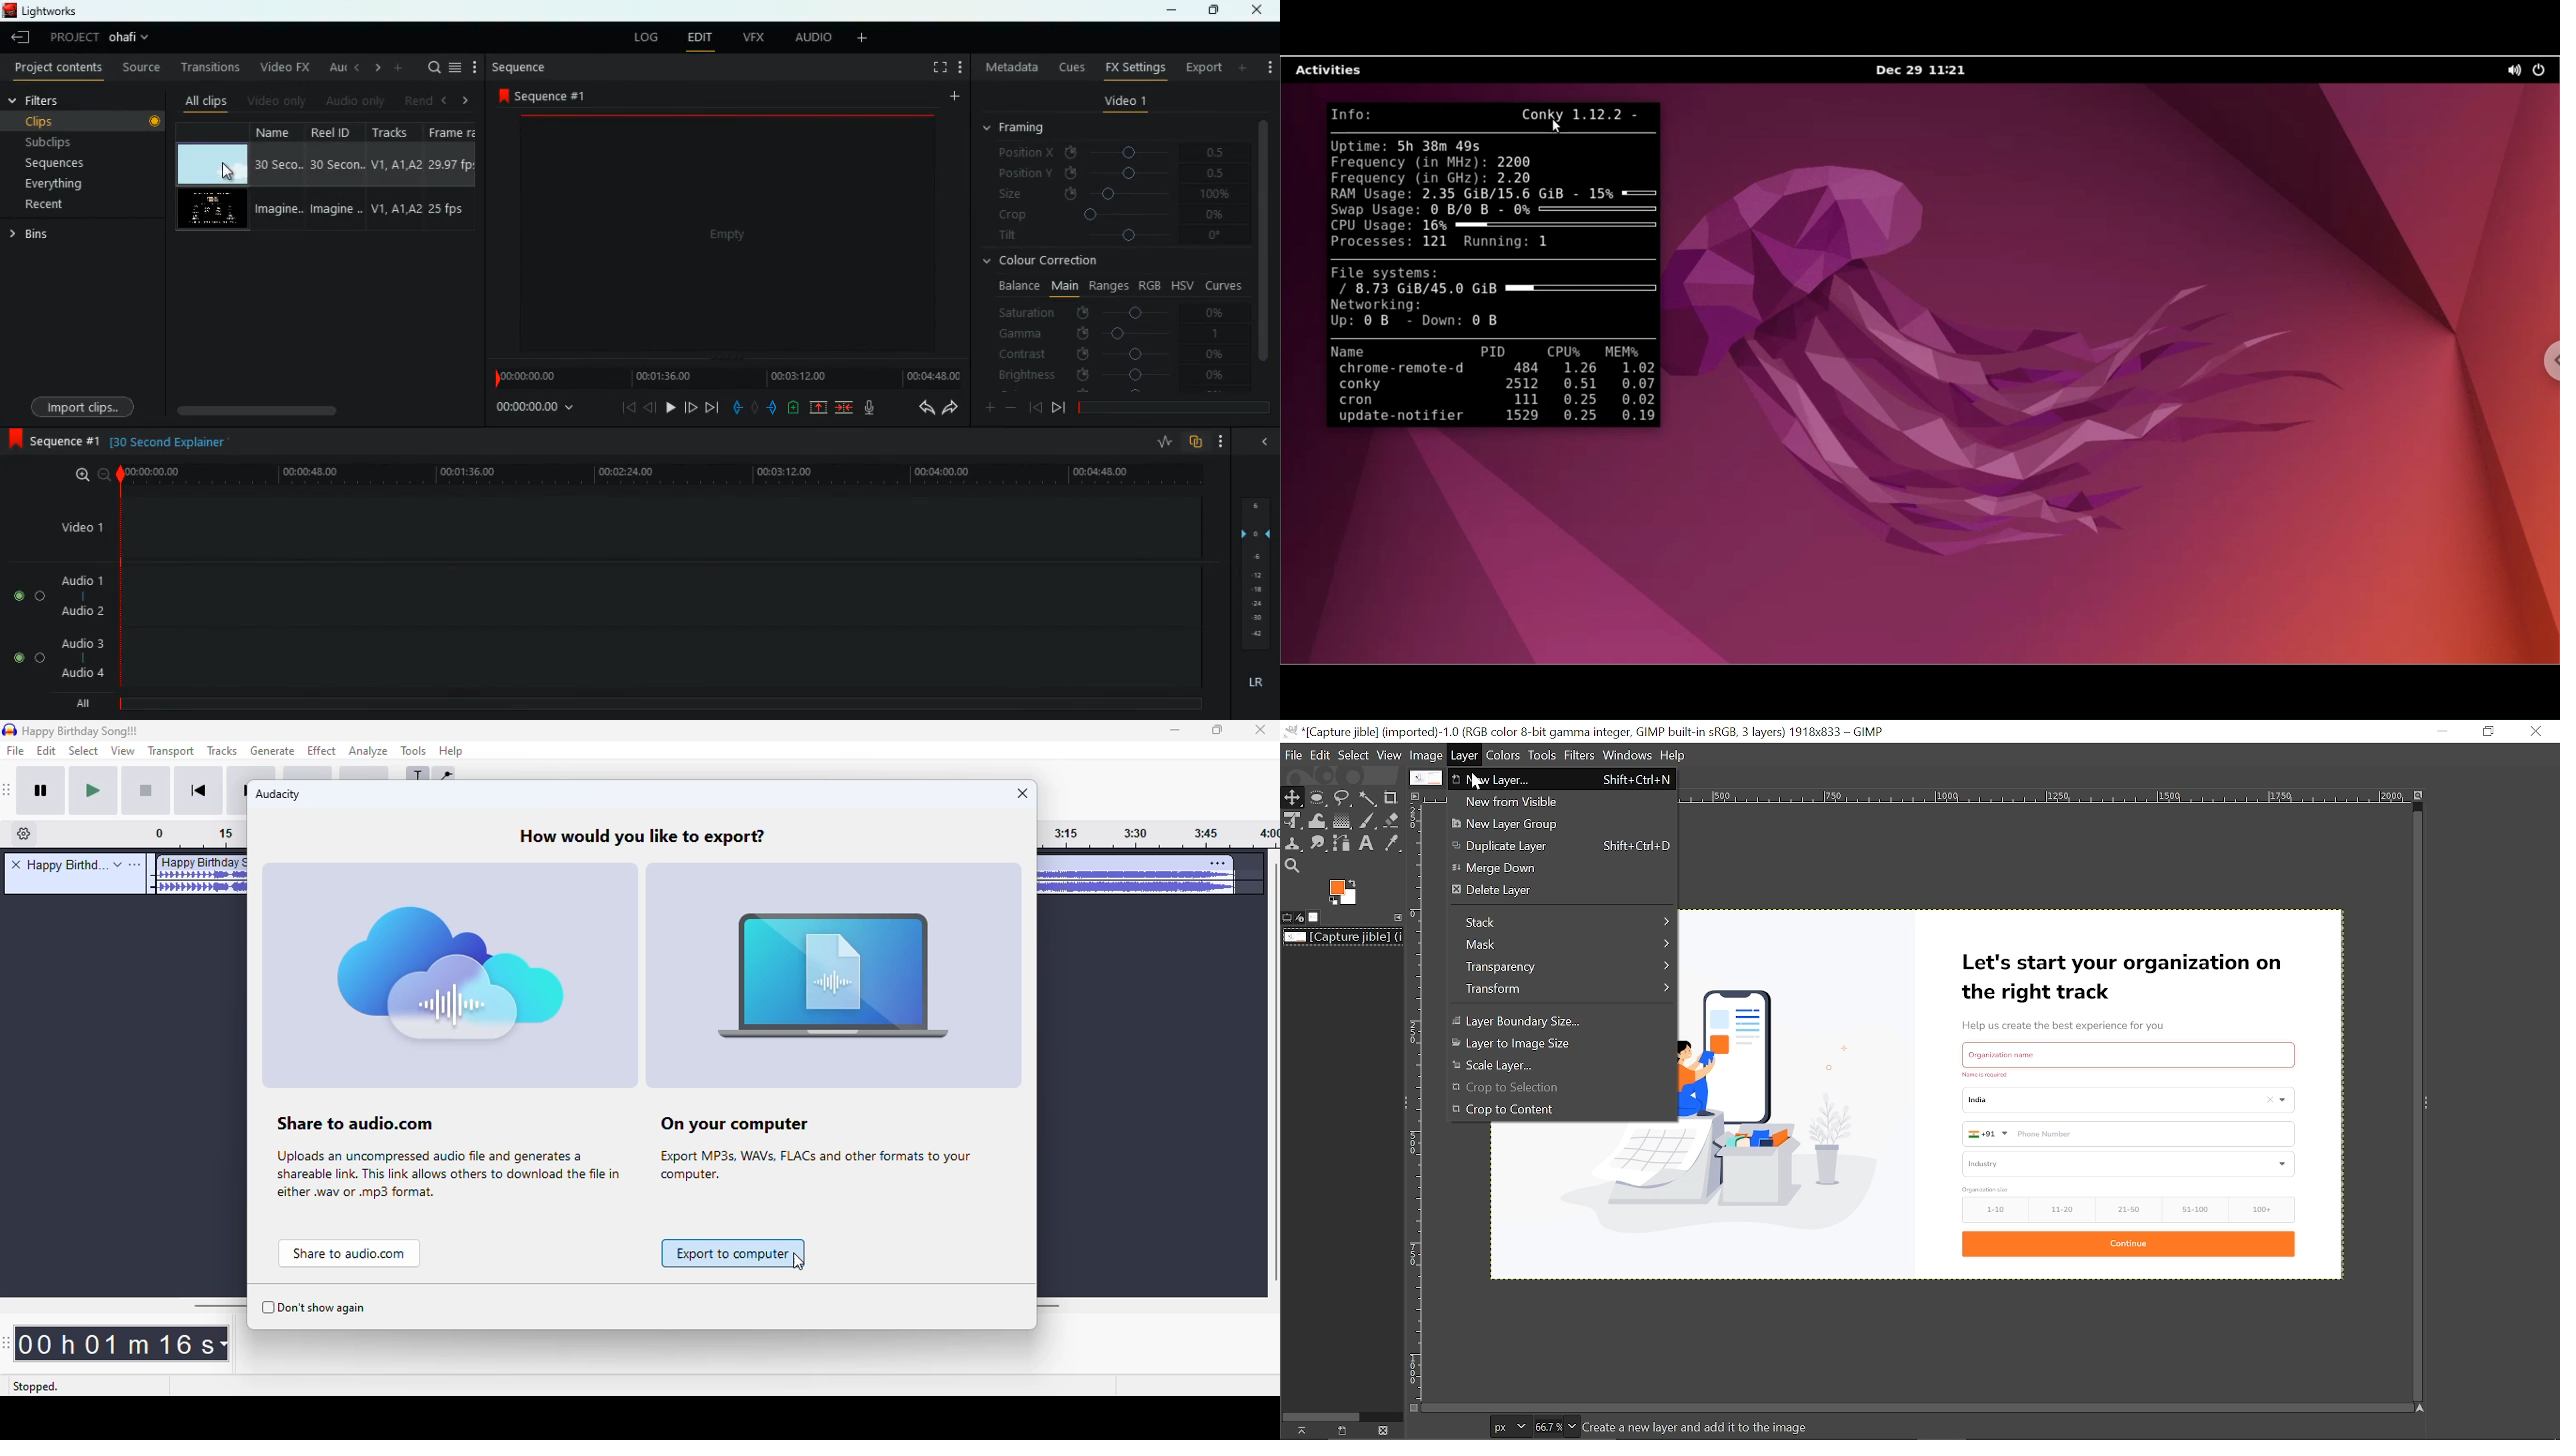 This screenshot has width=2576, height=1456. Describe the element at coordinates (1340, 1431) in the screenshot. I see `Create a new display for this image` at that location.